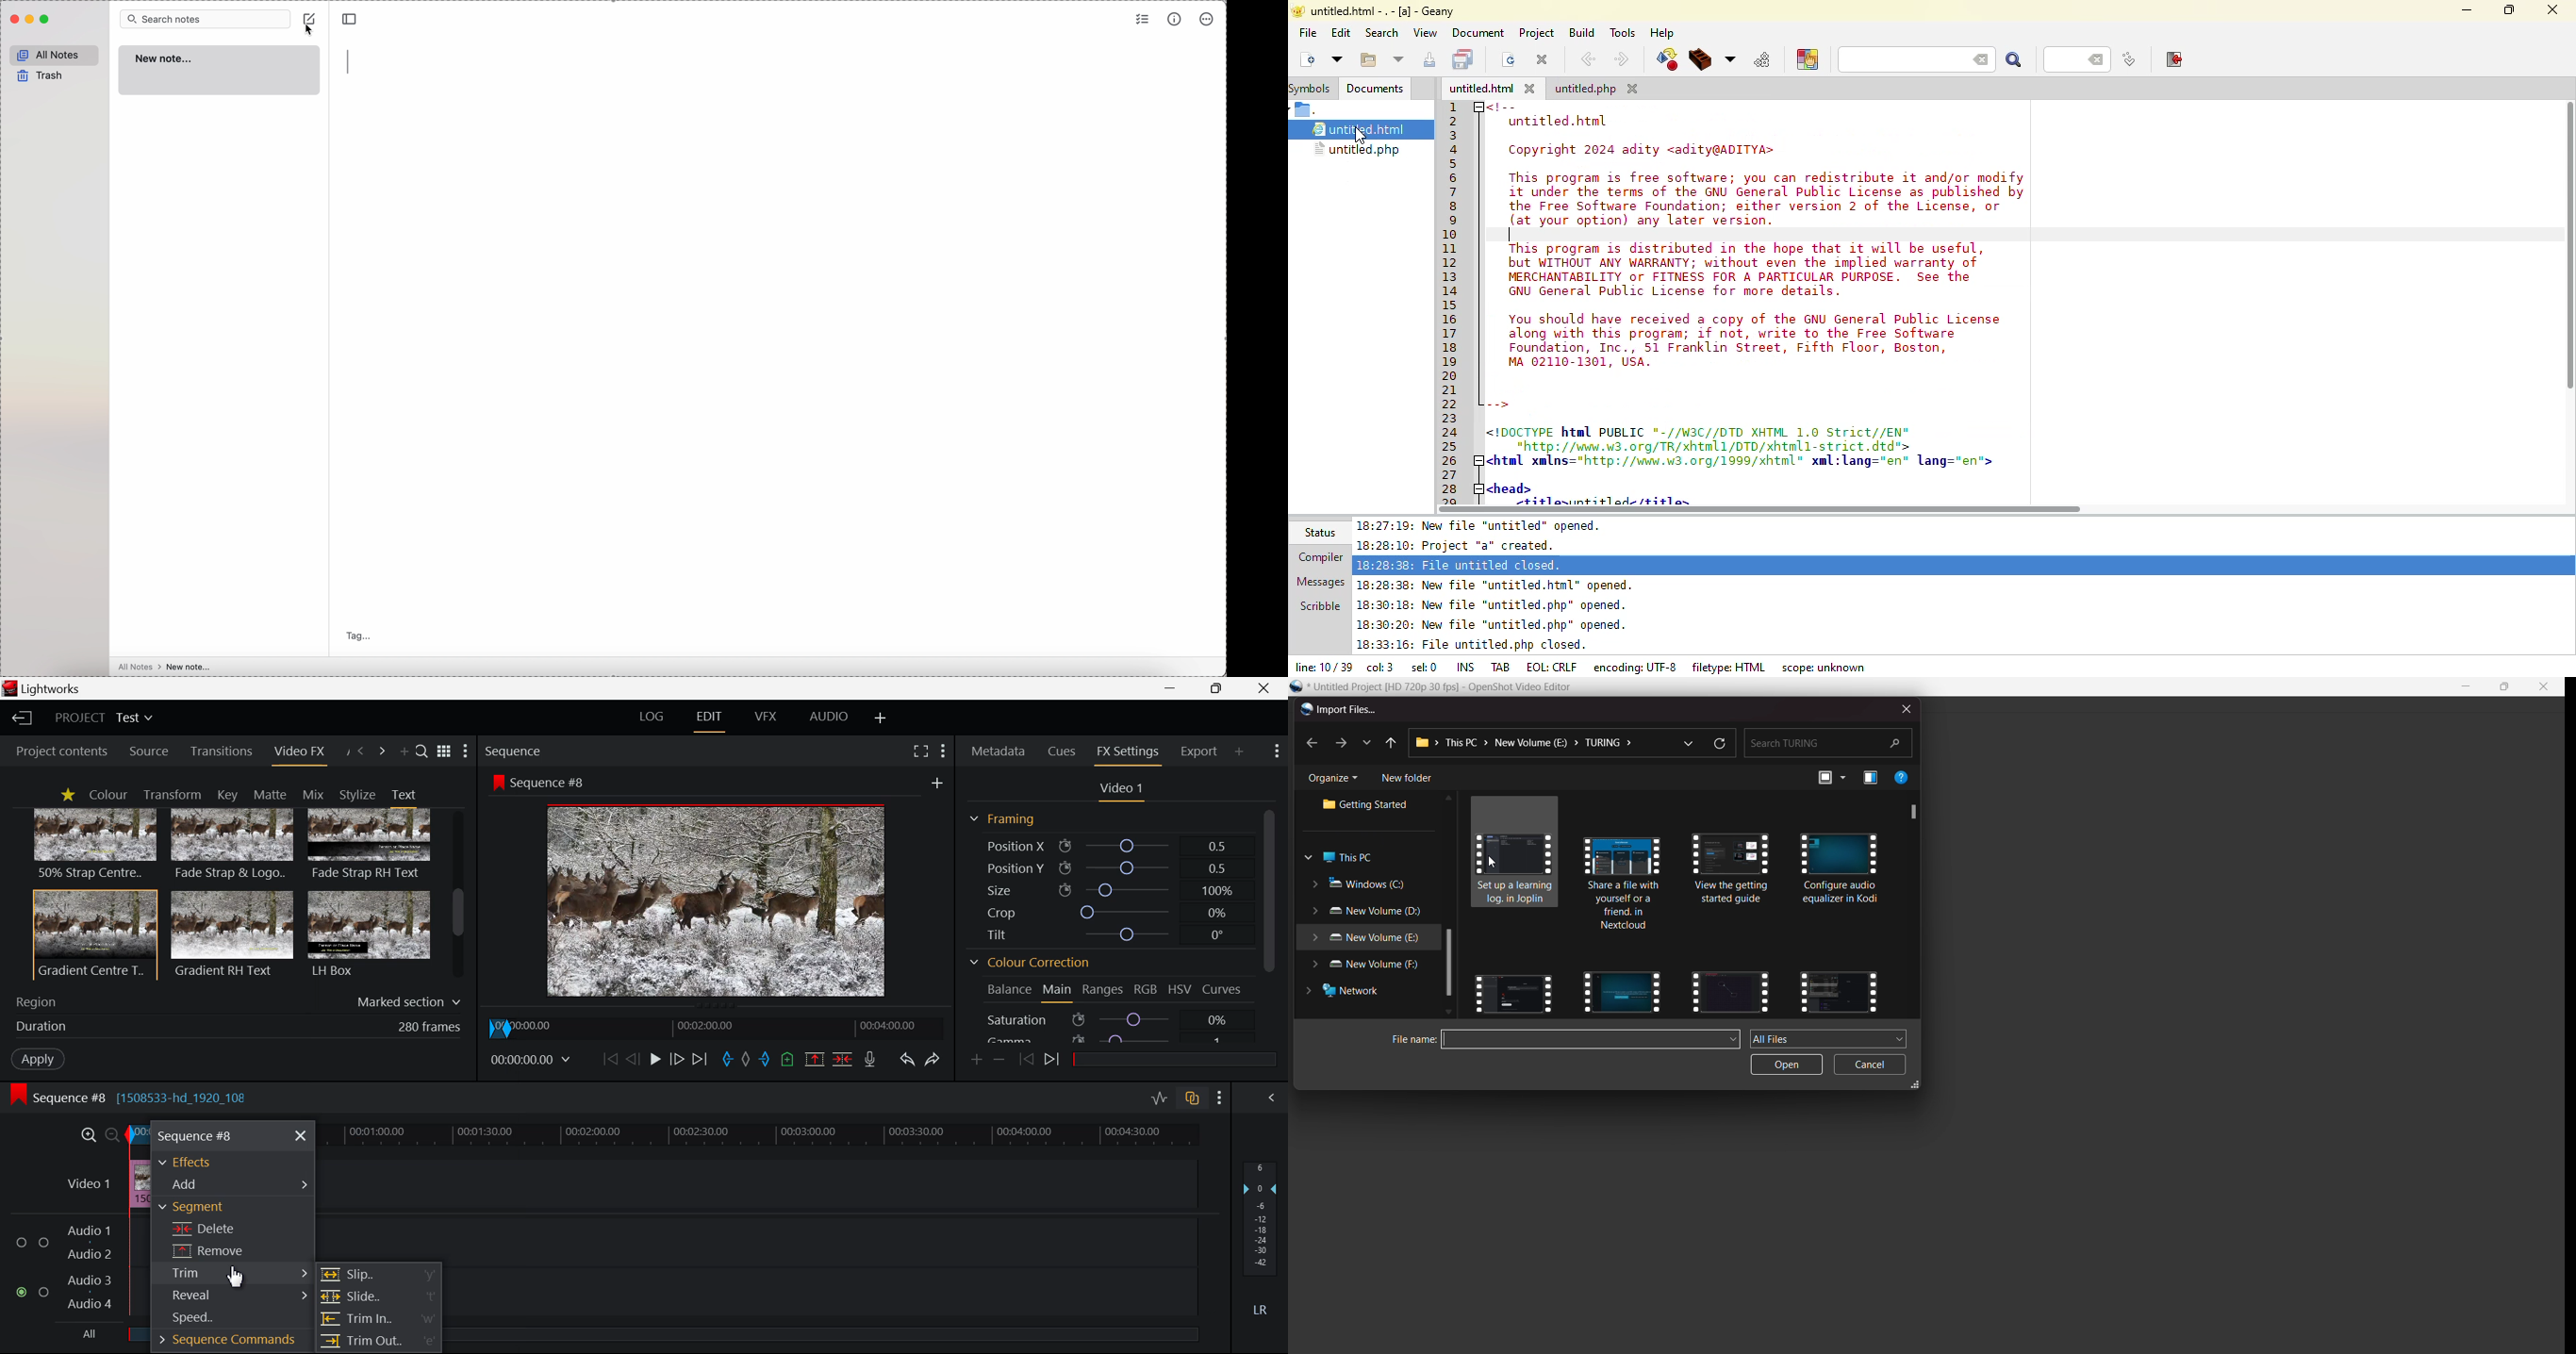 This screenshot has height=1372, width=2576. I want to click on click on create note, so click(310, 25).